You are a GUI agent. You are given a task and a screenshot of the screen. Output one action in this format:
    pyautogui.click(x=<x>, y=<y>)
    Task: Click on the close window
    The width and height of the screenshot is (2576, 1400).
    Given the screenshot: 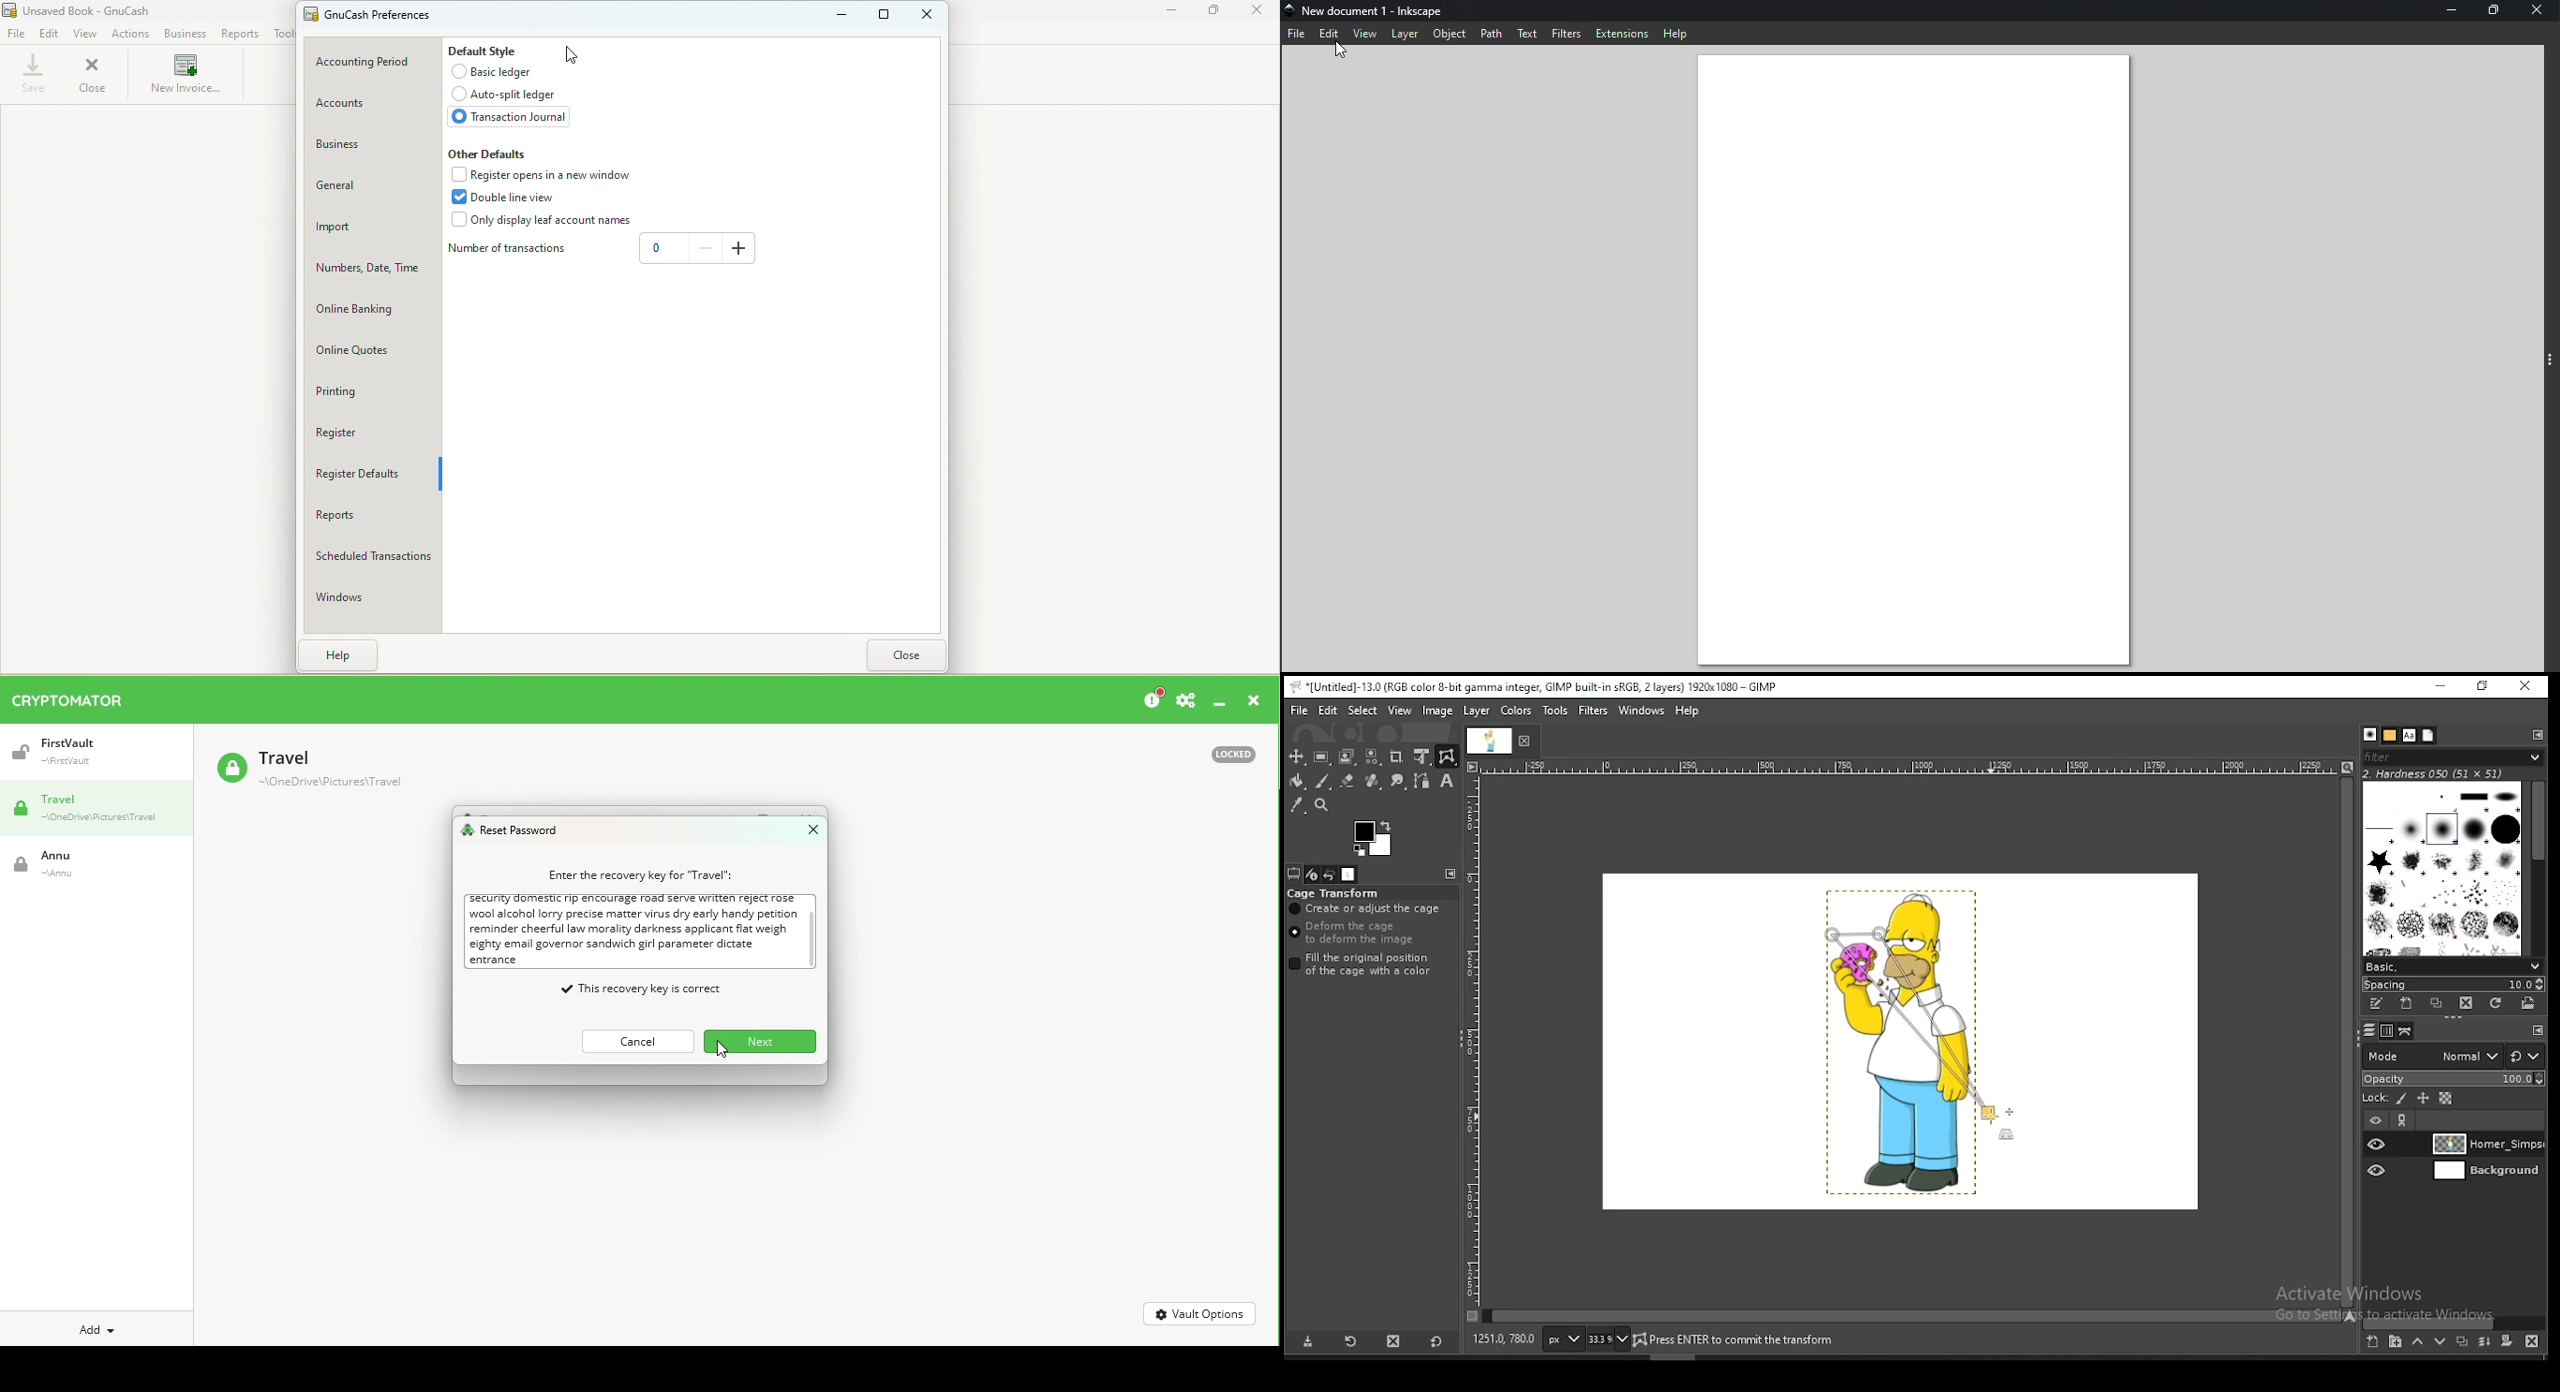 What is the action you would take?
    pyautogui.click(x=2525, y=688)
    